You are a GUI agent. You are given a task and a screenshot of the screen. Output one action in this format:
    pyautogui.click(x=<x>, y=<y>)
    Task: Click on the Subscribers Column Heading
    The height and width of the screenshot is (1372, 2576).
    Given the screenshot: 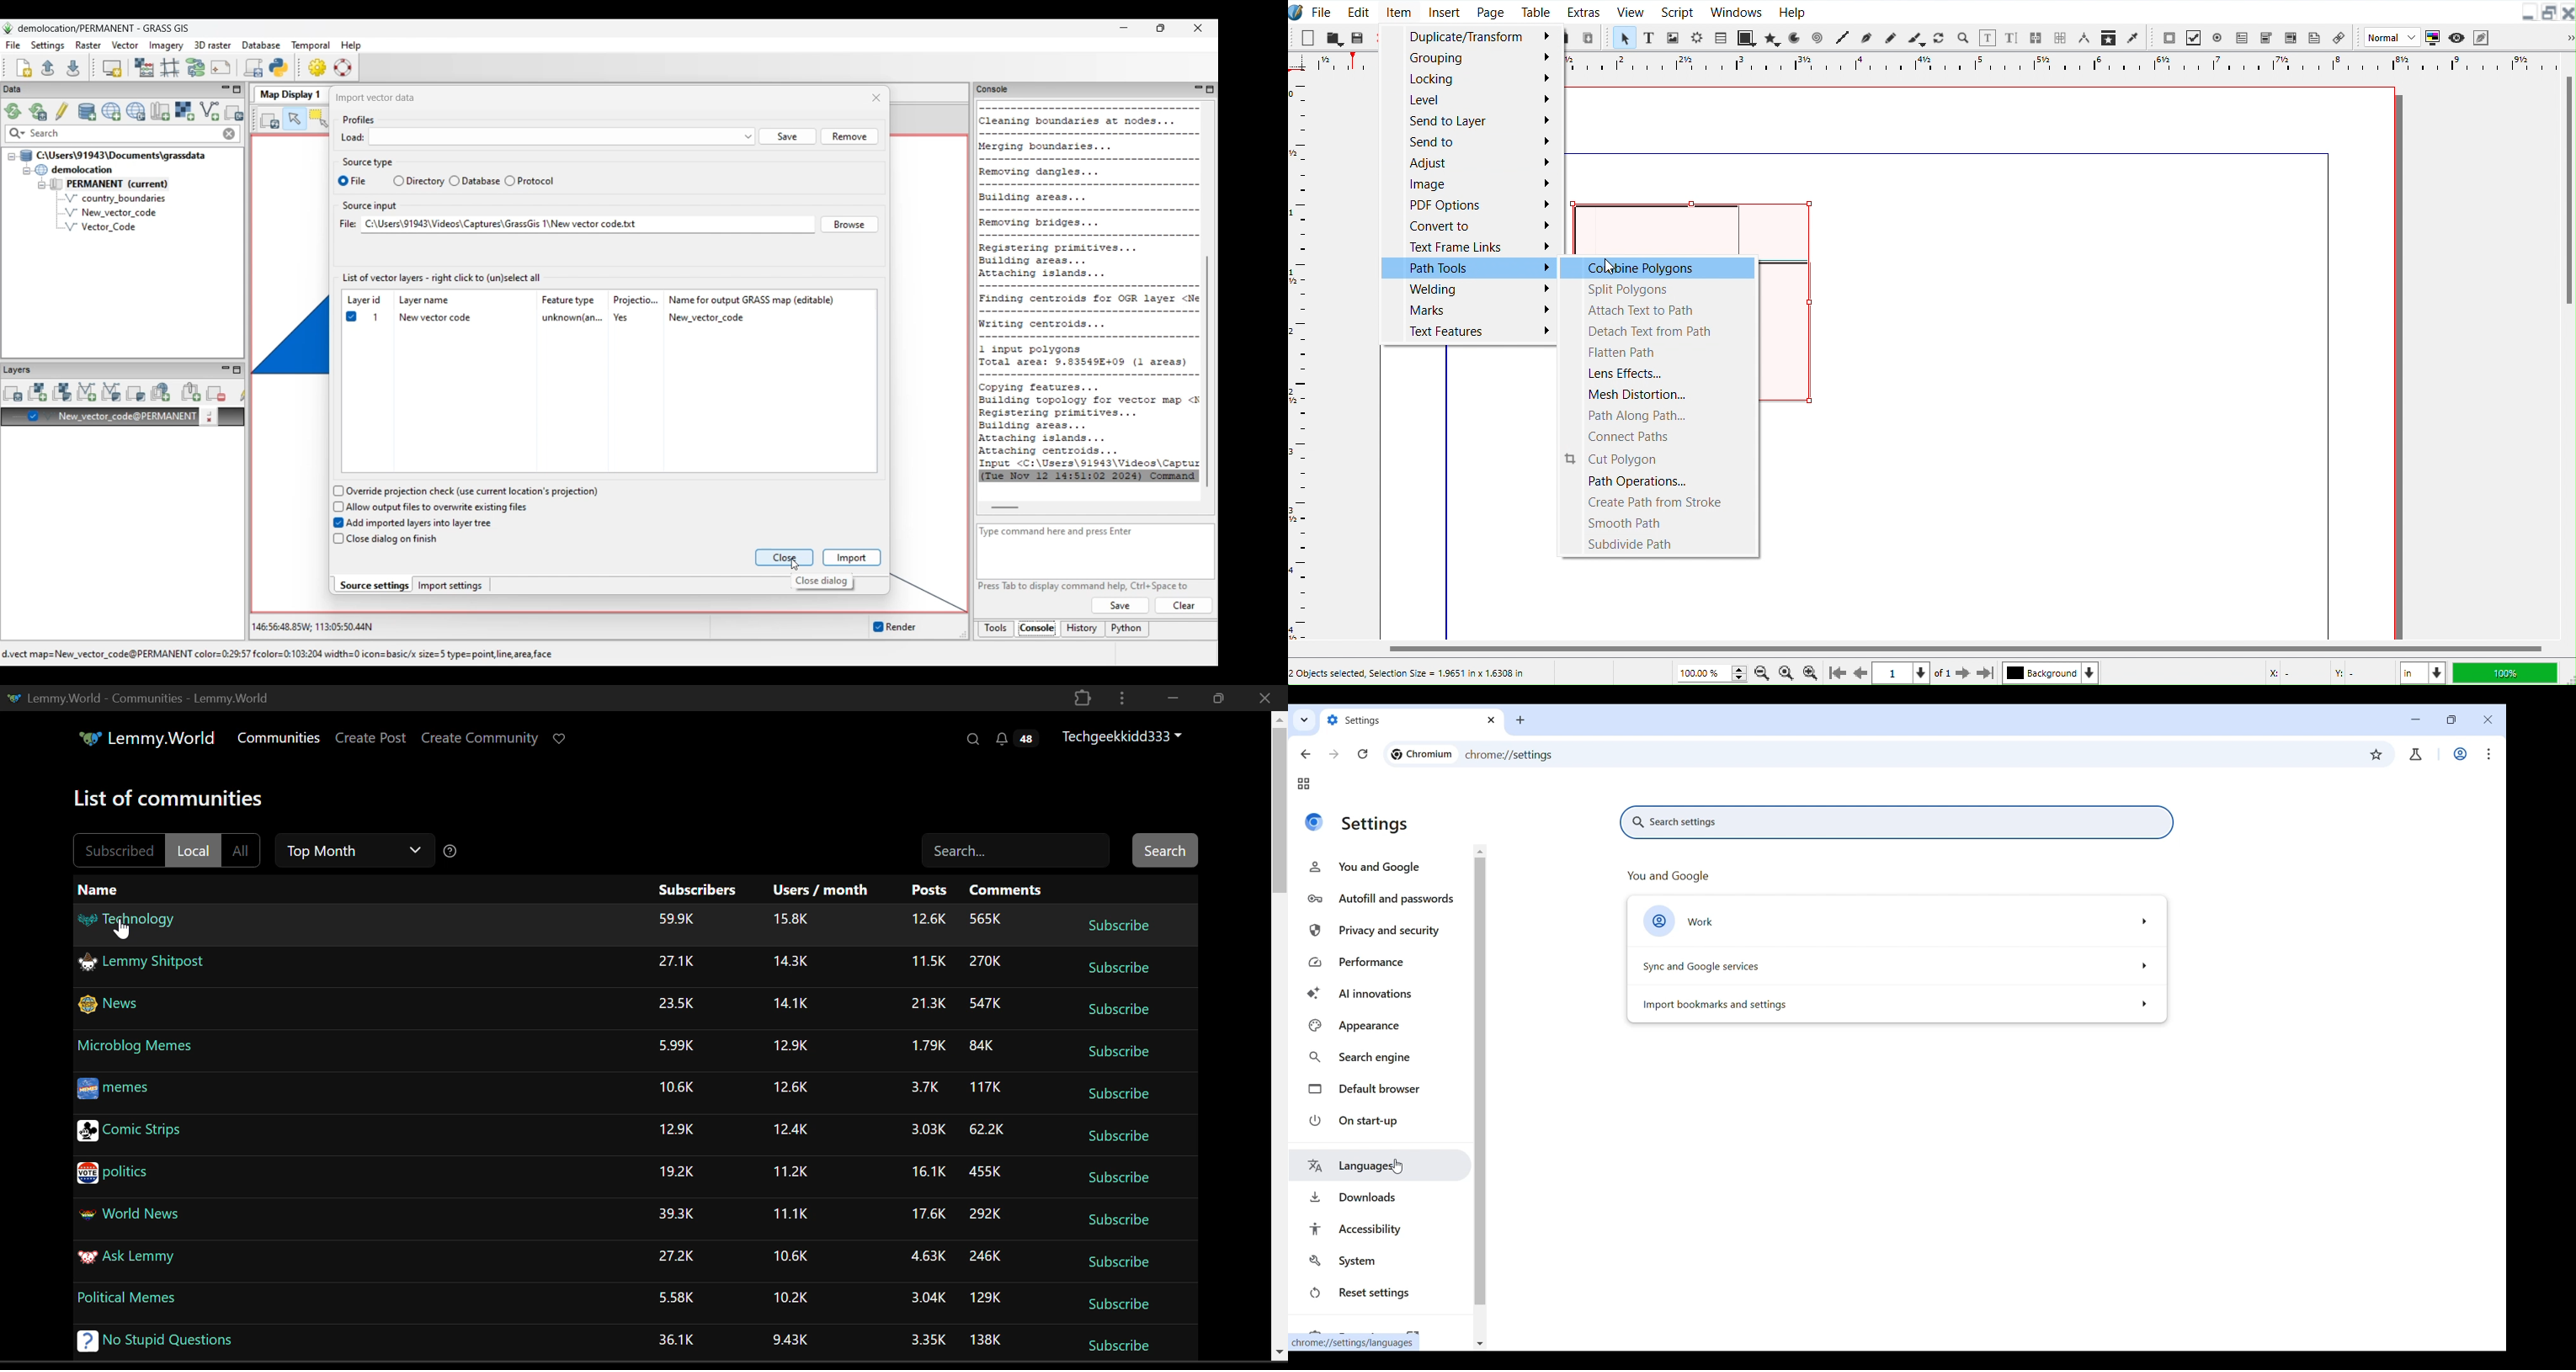 What is the action you would take?
    pyautogui.click(x=696, y=888)
    